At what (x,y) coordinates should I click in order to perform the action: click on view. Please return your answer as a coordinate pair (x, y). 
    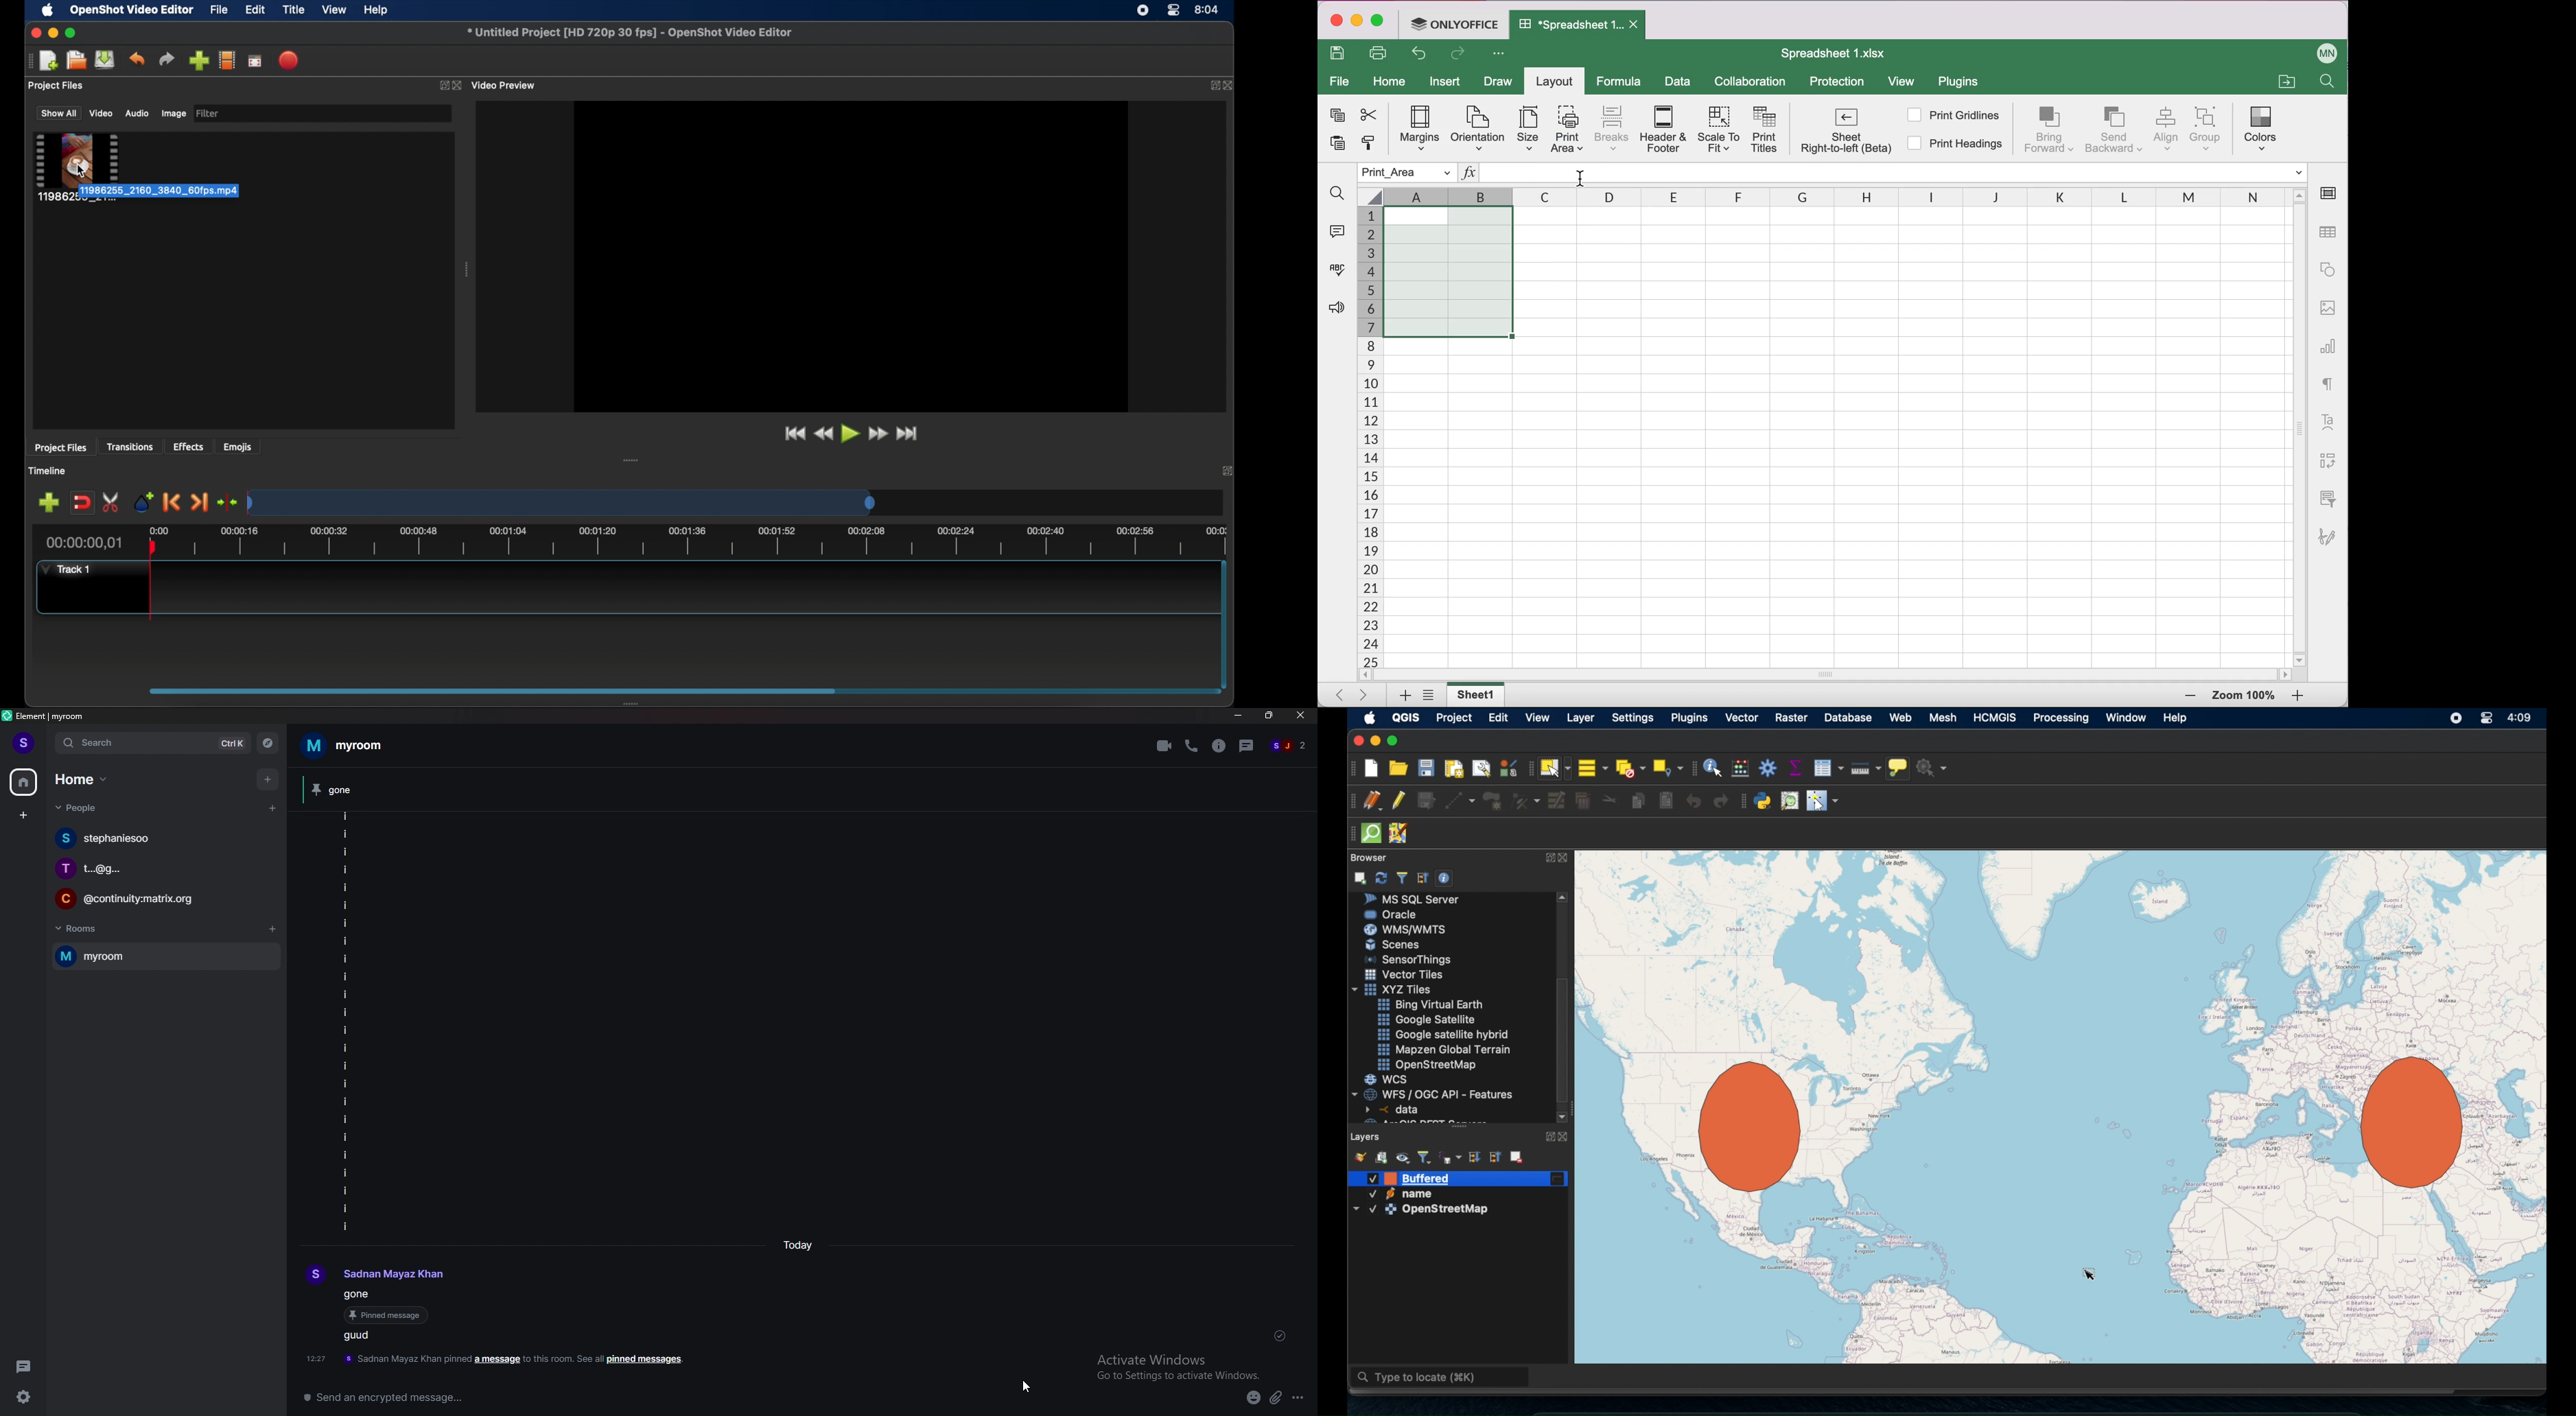
    Looking at the image, I should click on (1906, 83).